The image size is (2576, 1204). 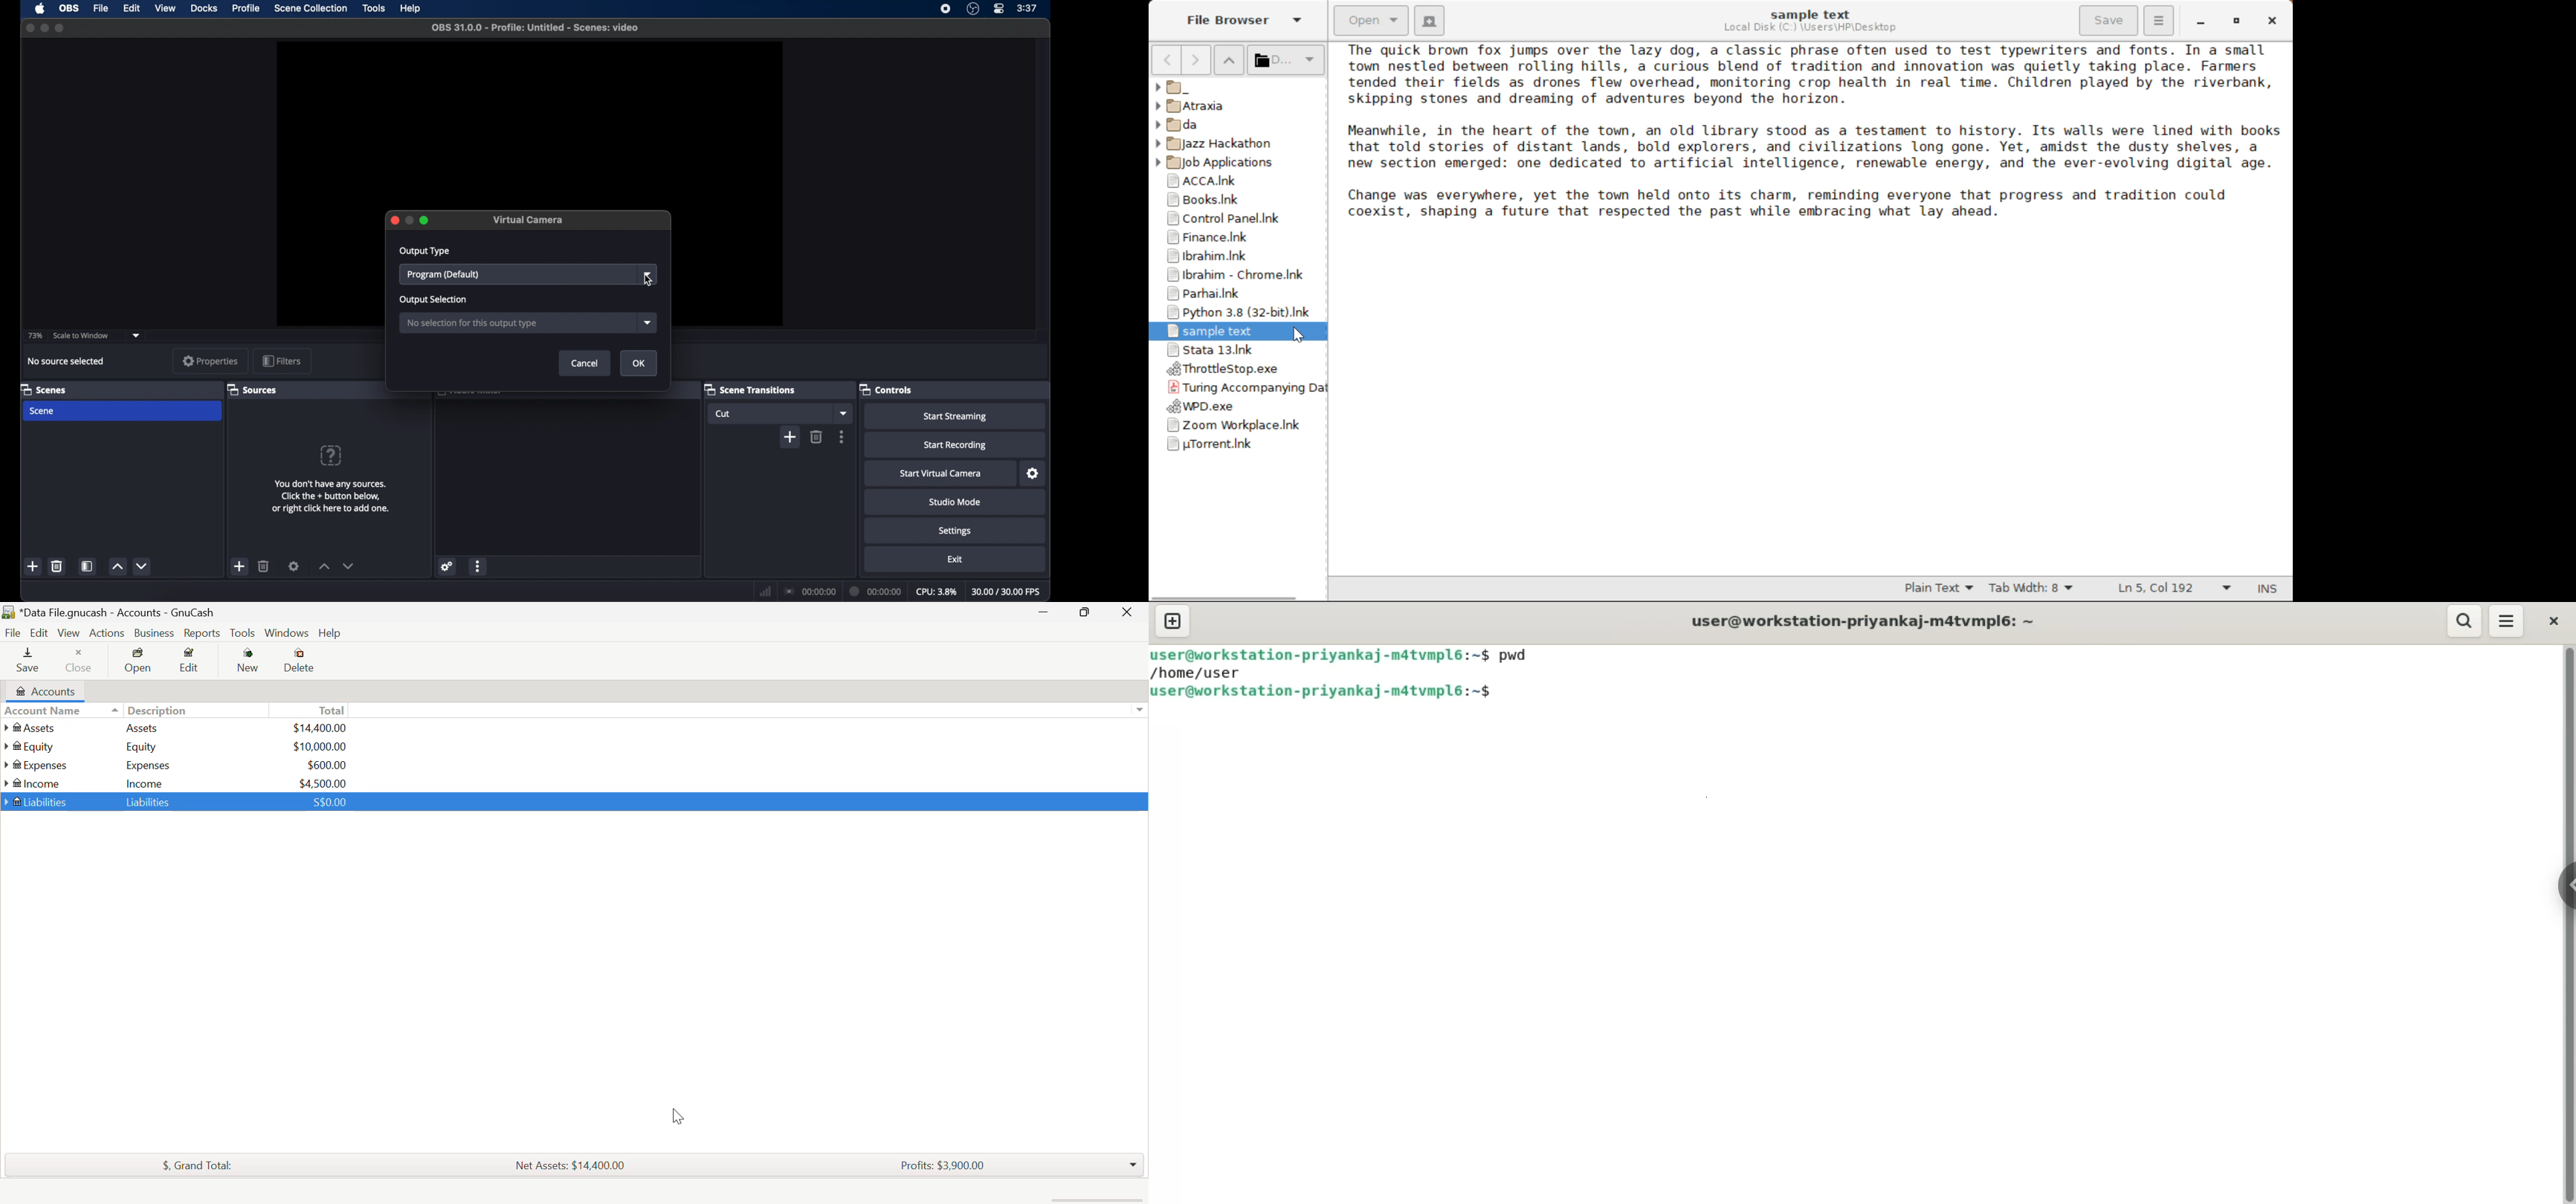 I want to click on Edit, so click(x=38, y=633).